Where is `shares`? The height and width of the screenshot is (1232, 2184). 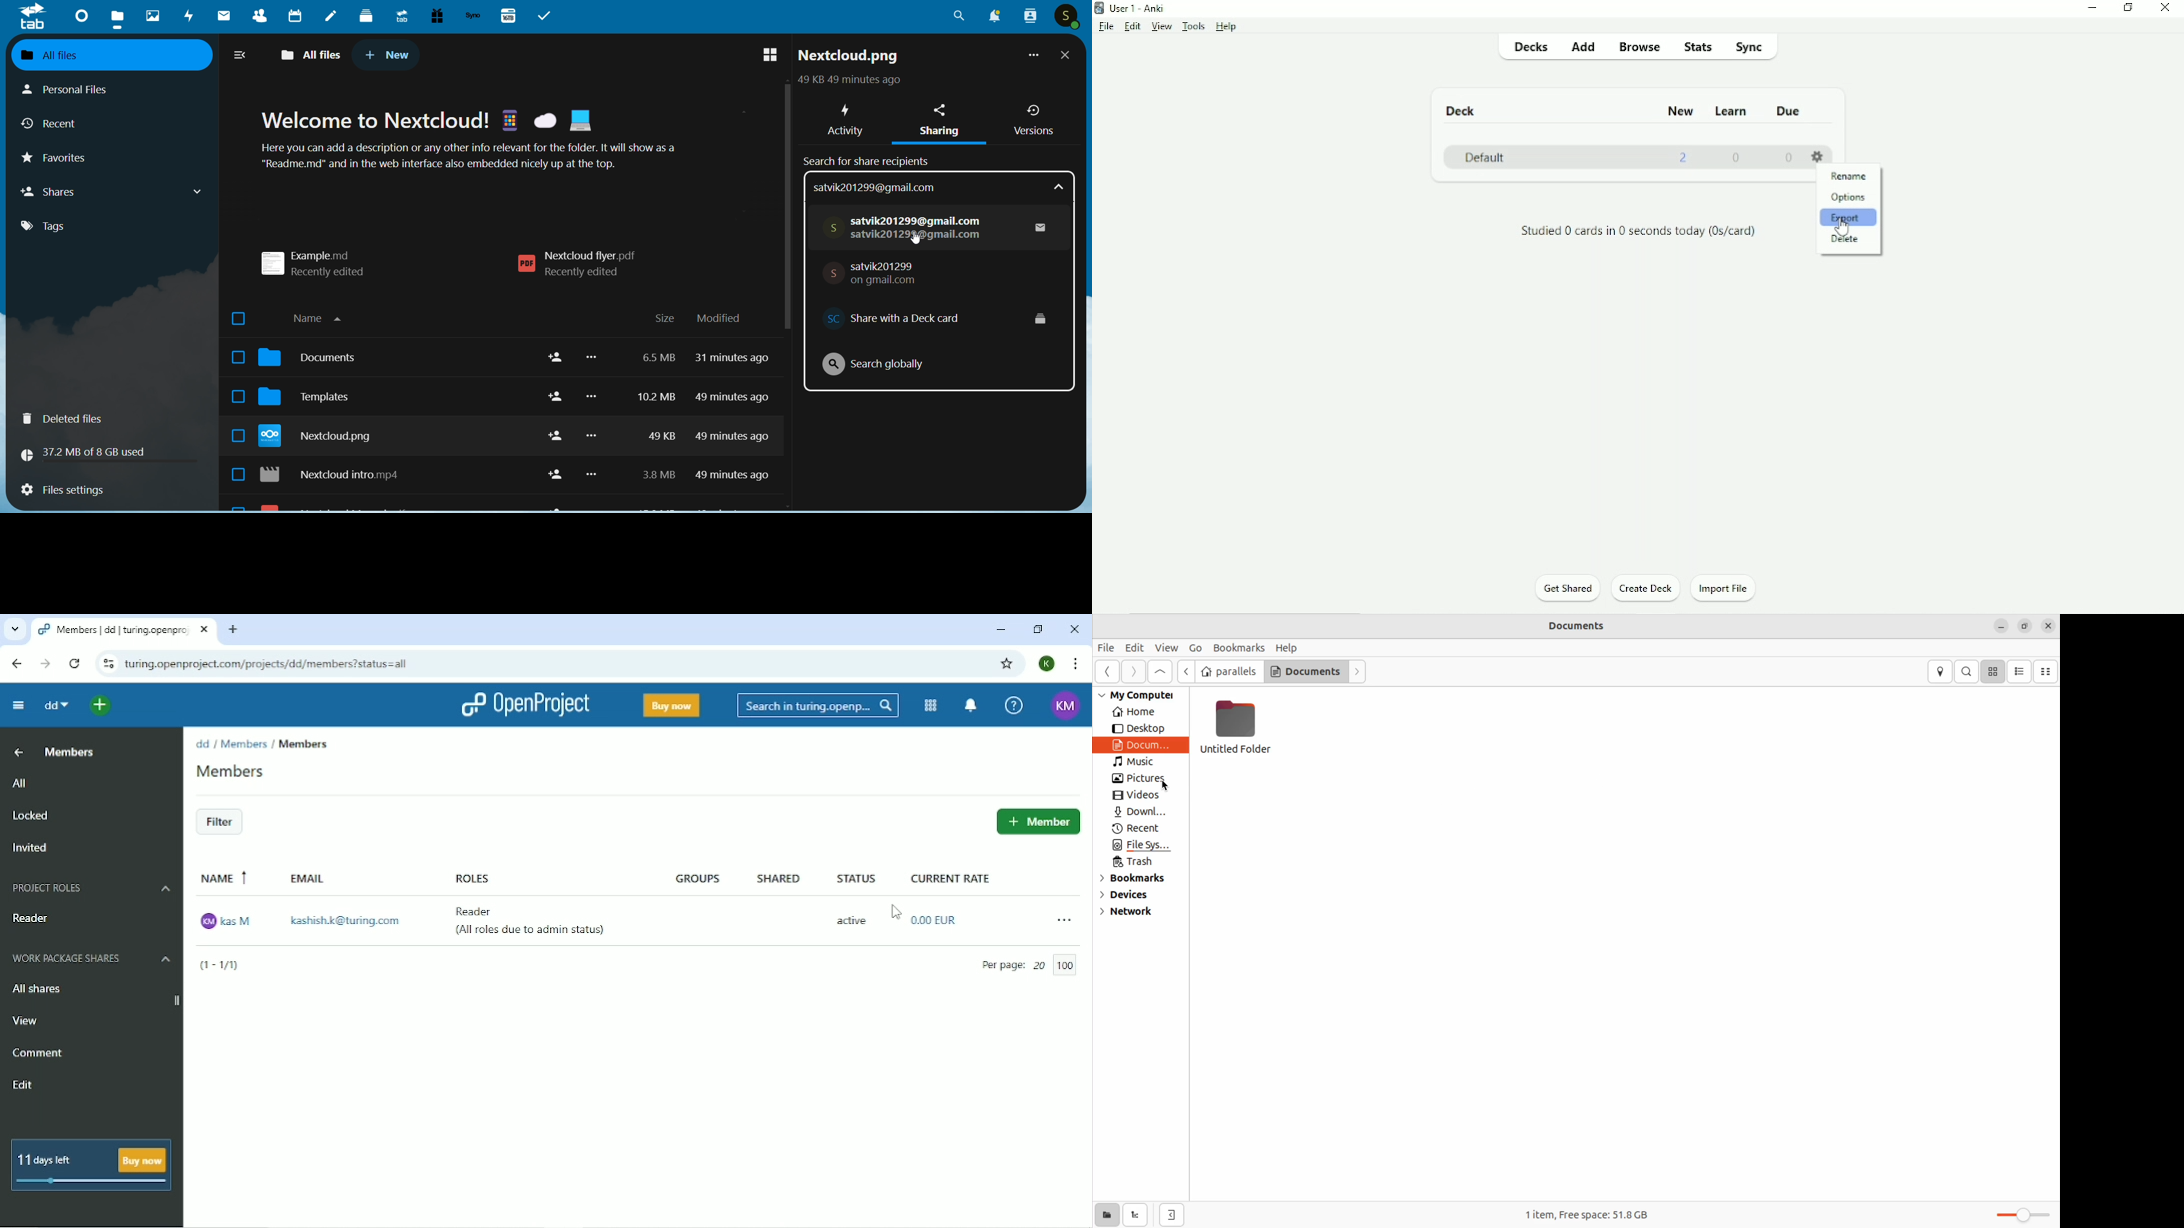
shares is located at coordinates (114, 191).